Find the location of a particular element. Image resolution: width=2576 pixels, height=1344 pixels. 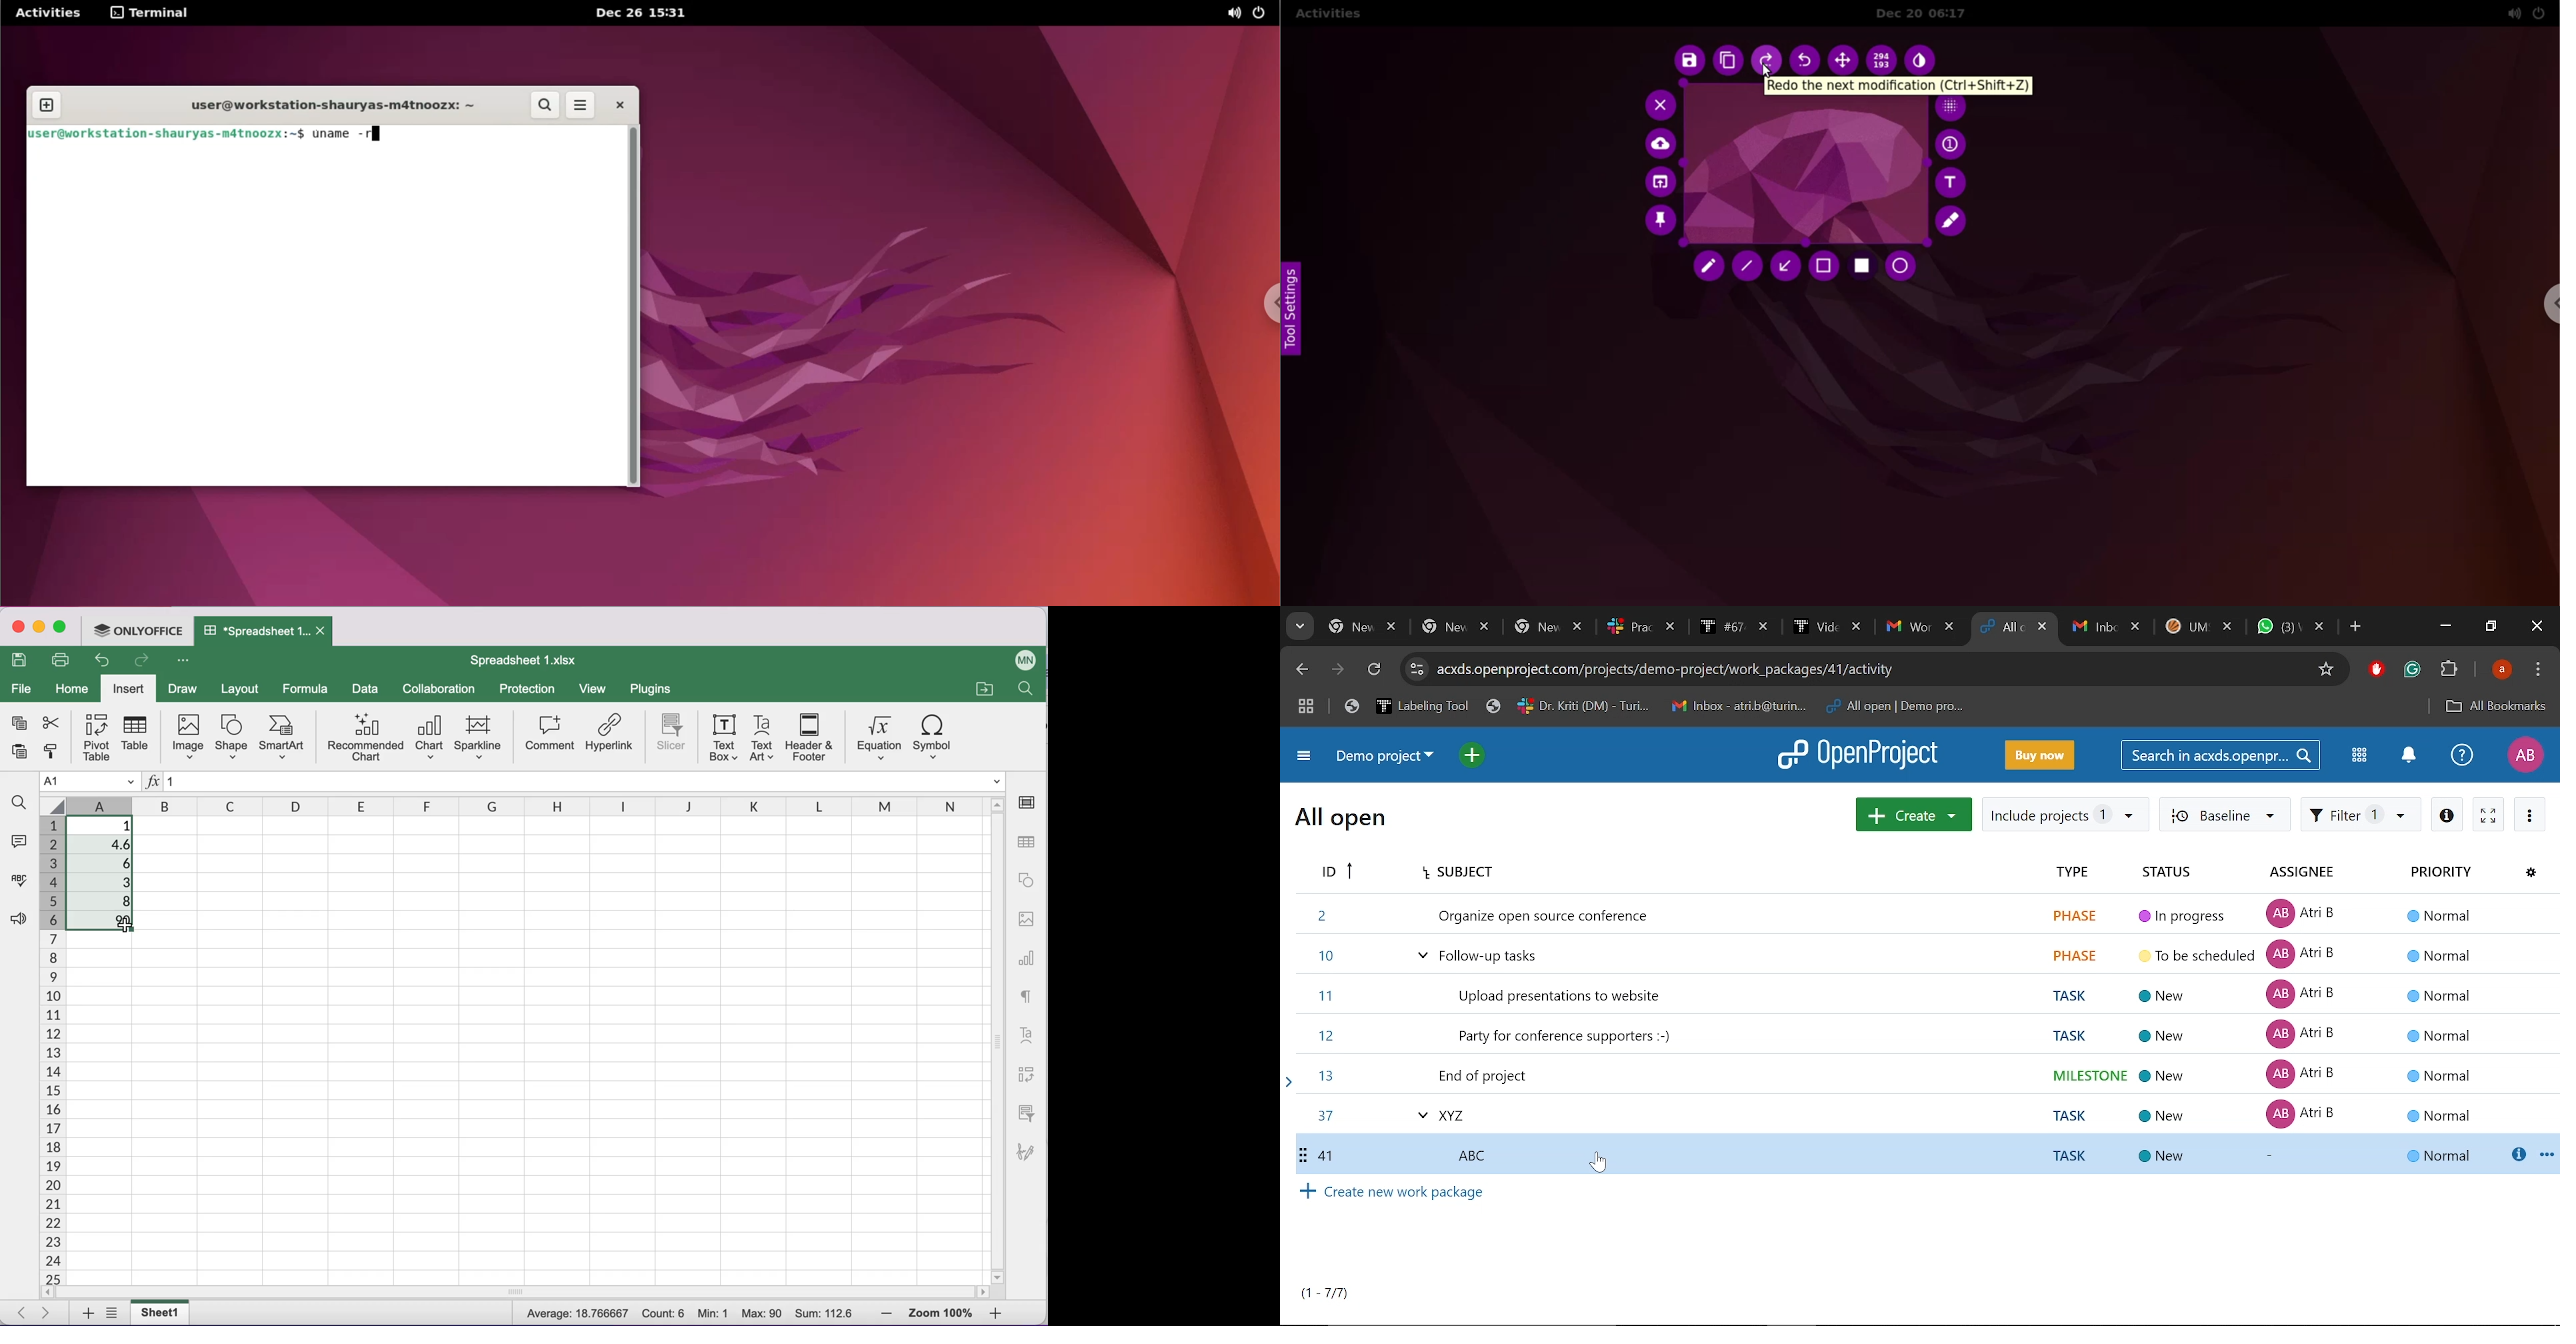

draw is located at coordinates (184, 688).